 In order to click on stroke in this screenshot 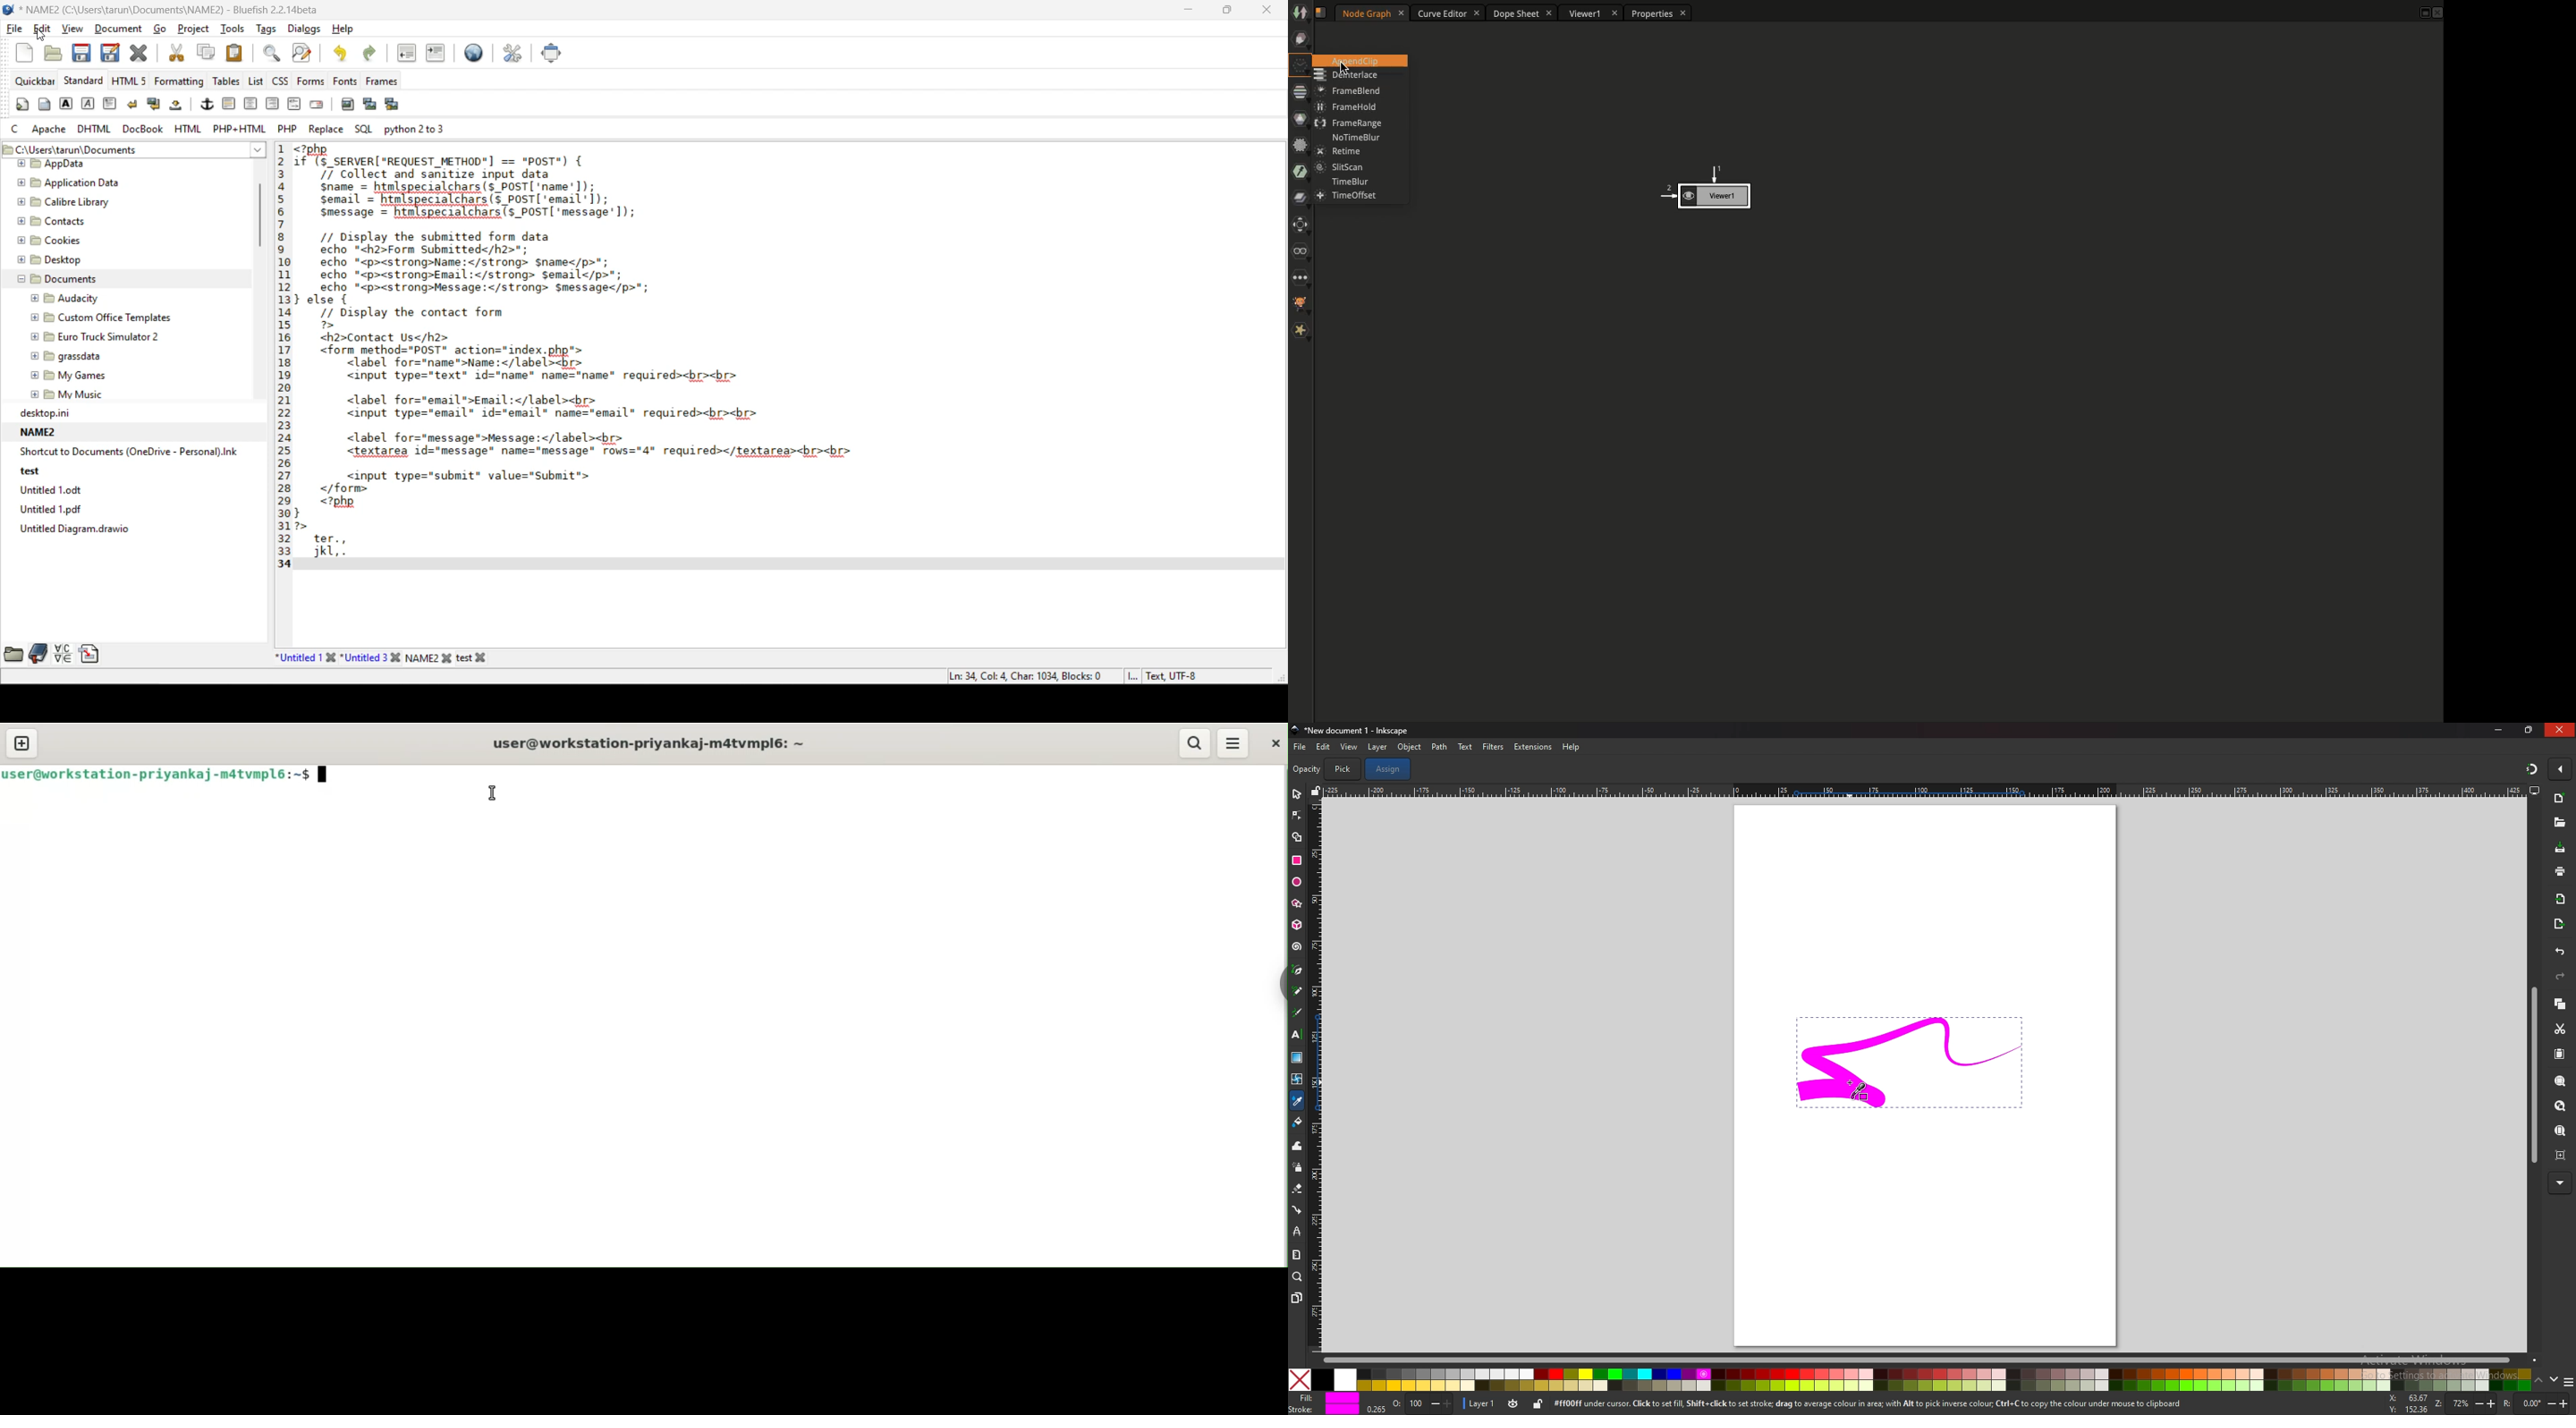, I will do `click(1325, 1409)`.